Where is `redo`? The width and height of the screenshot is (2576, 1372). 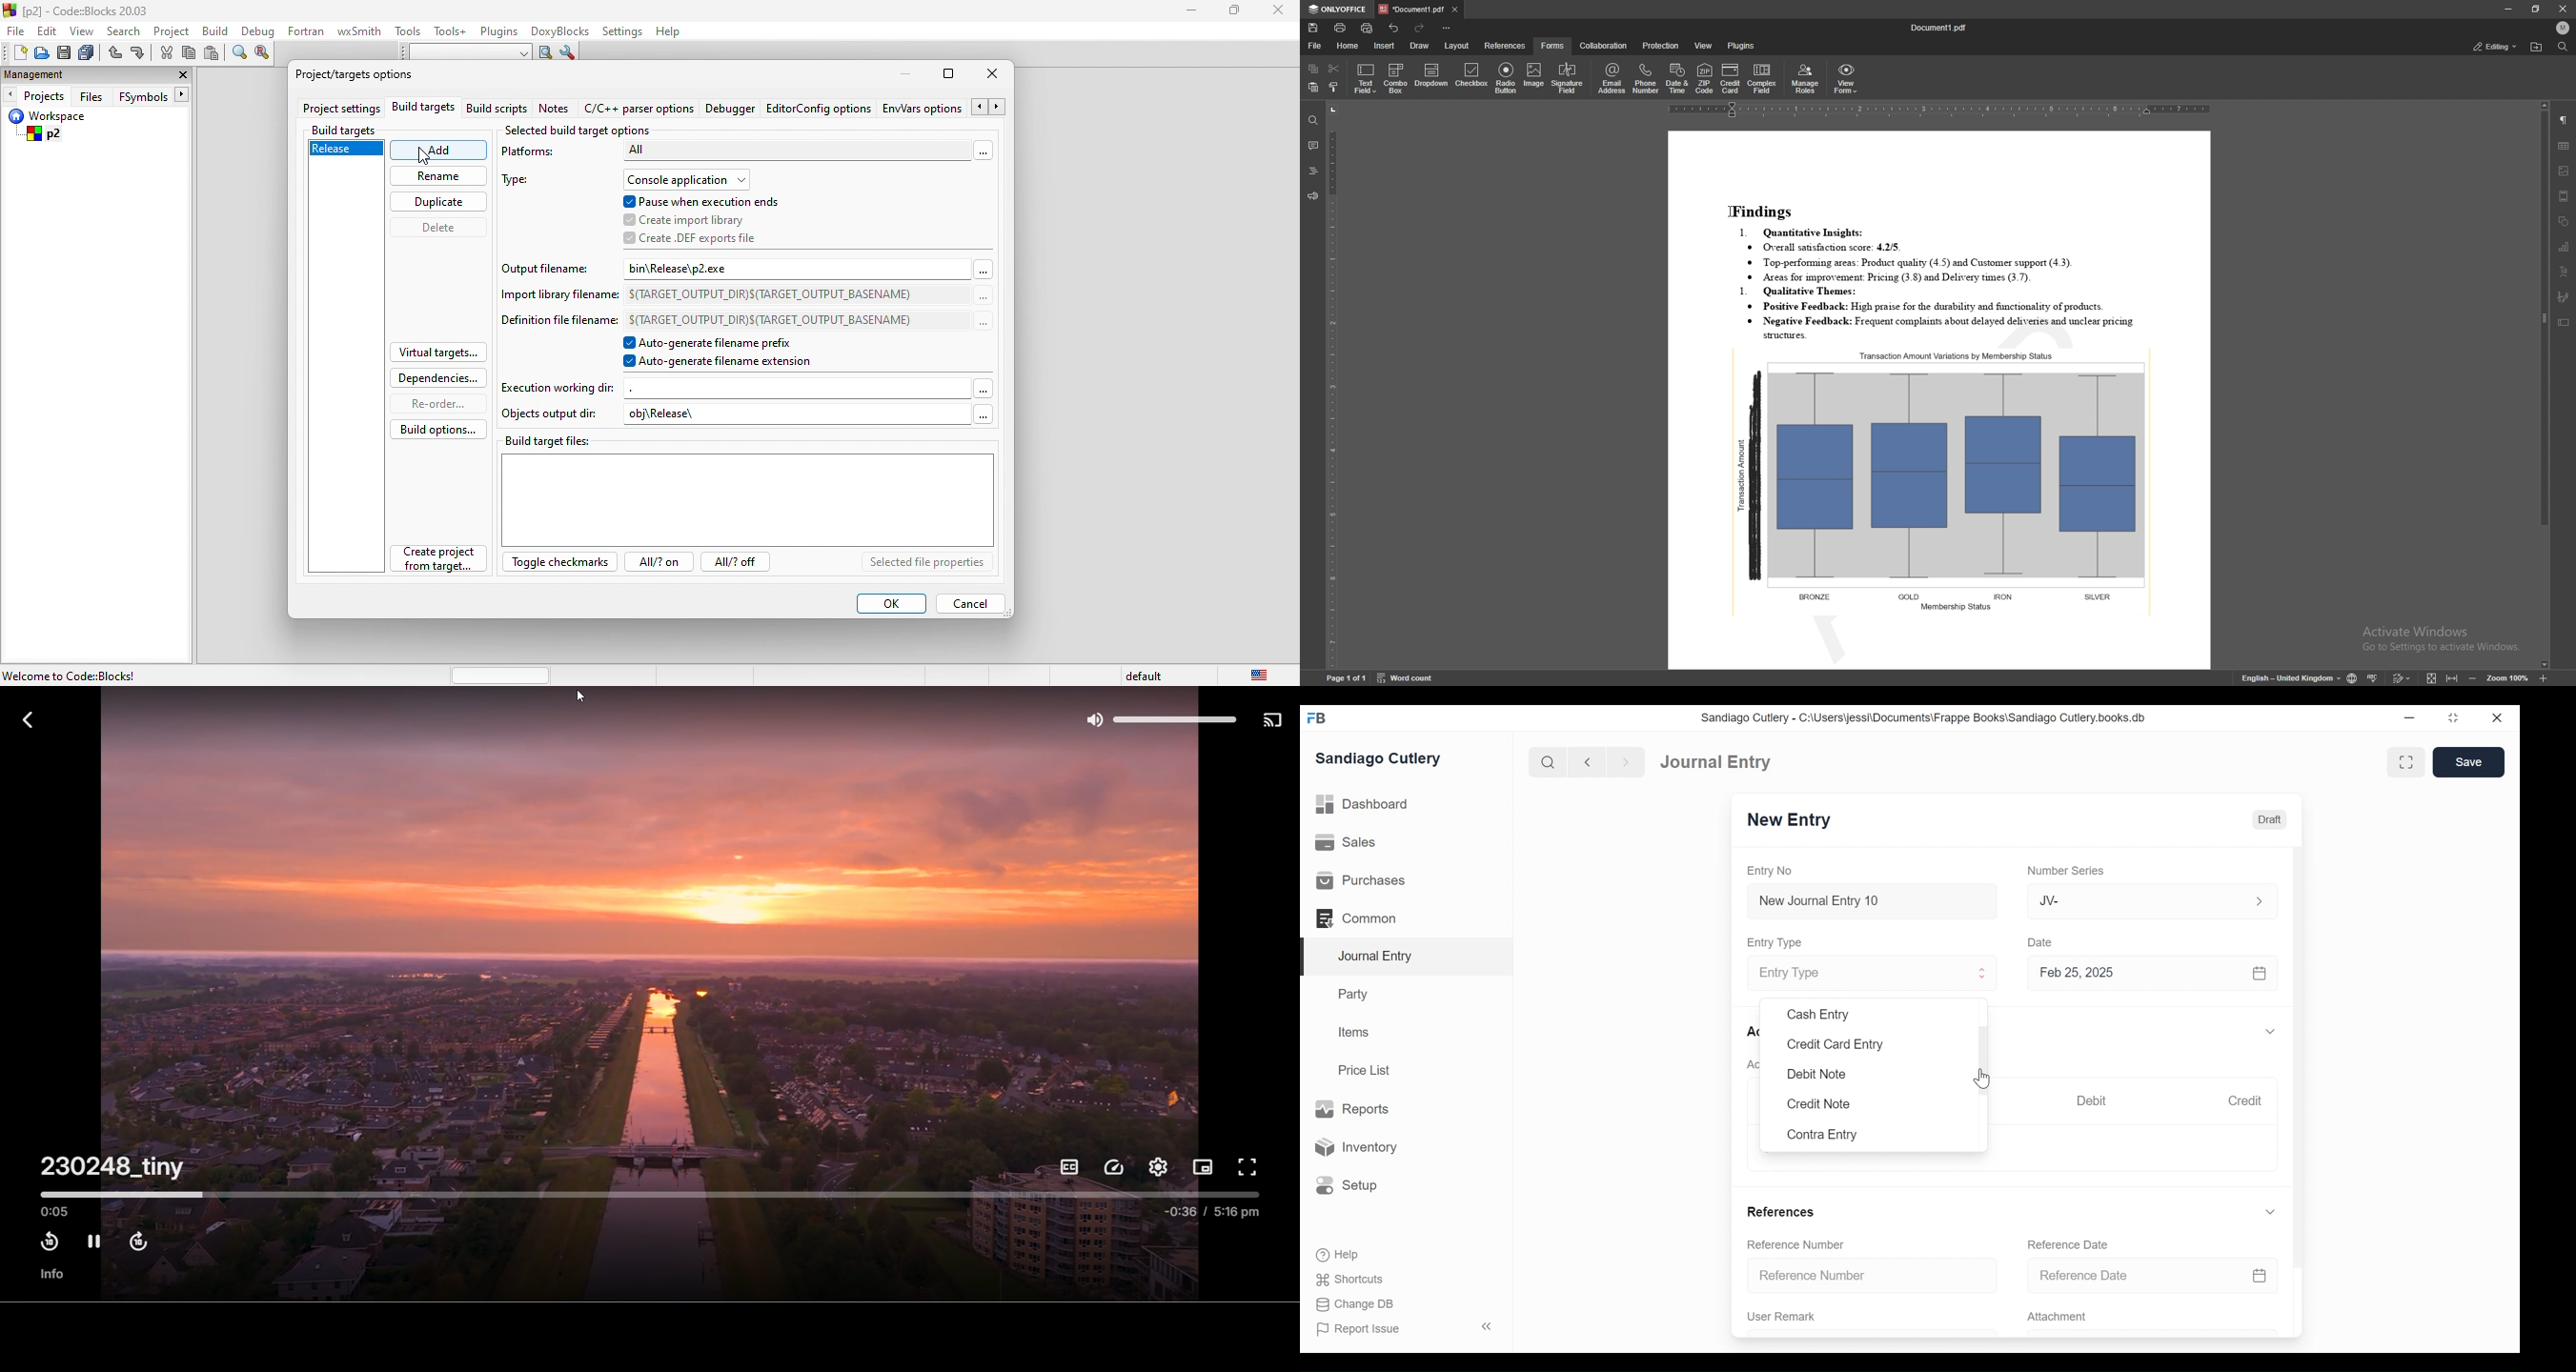 redo is located at coordinates (138, 54).